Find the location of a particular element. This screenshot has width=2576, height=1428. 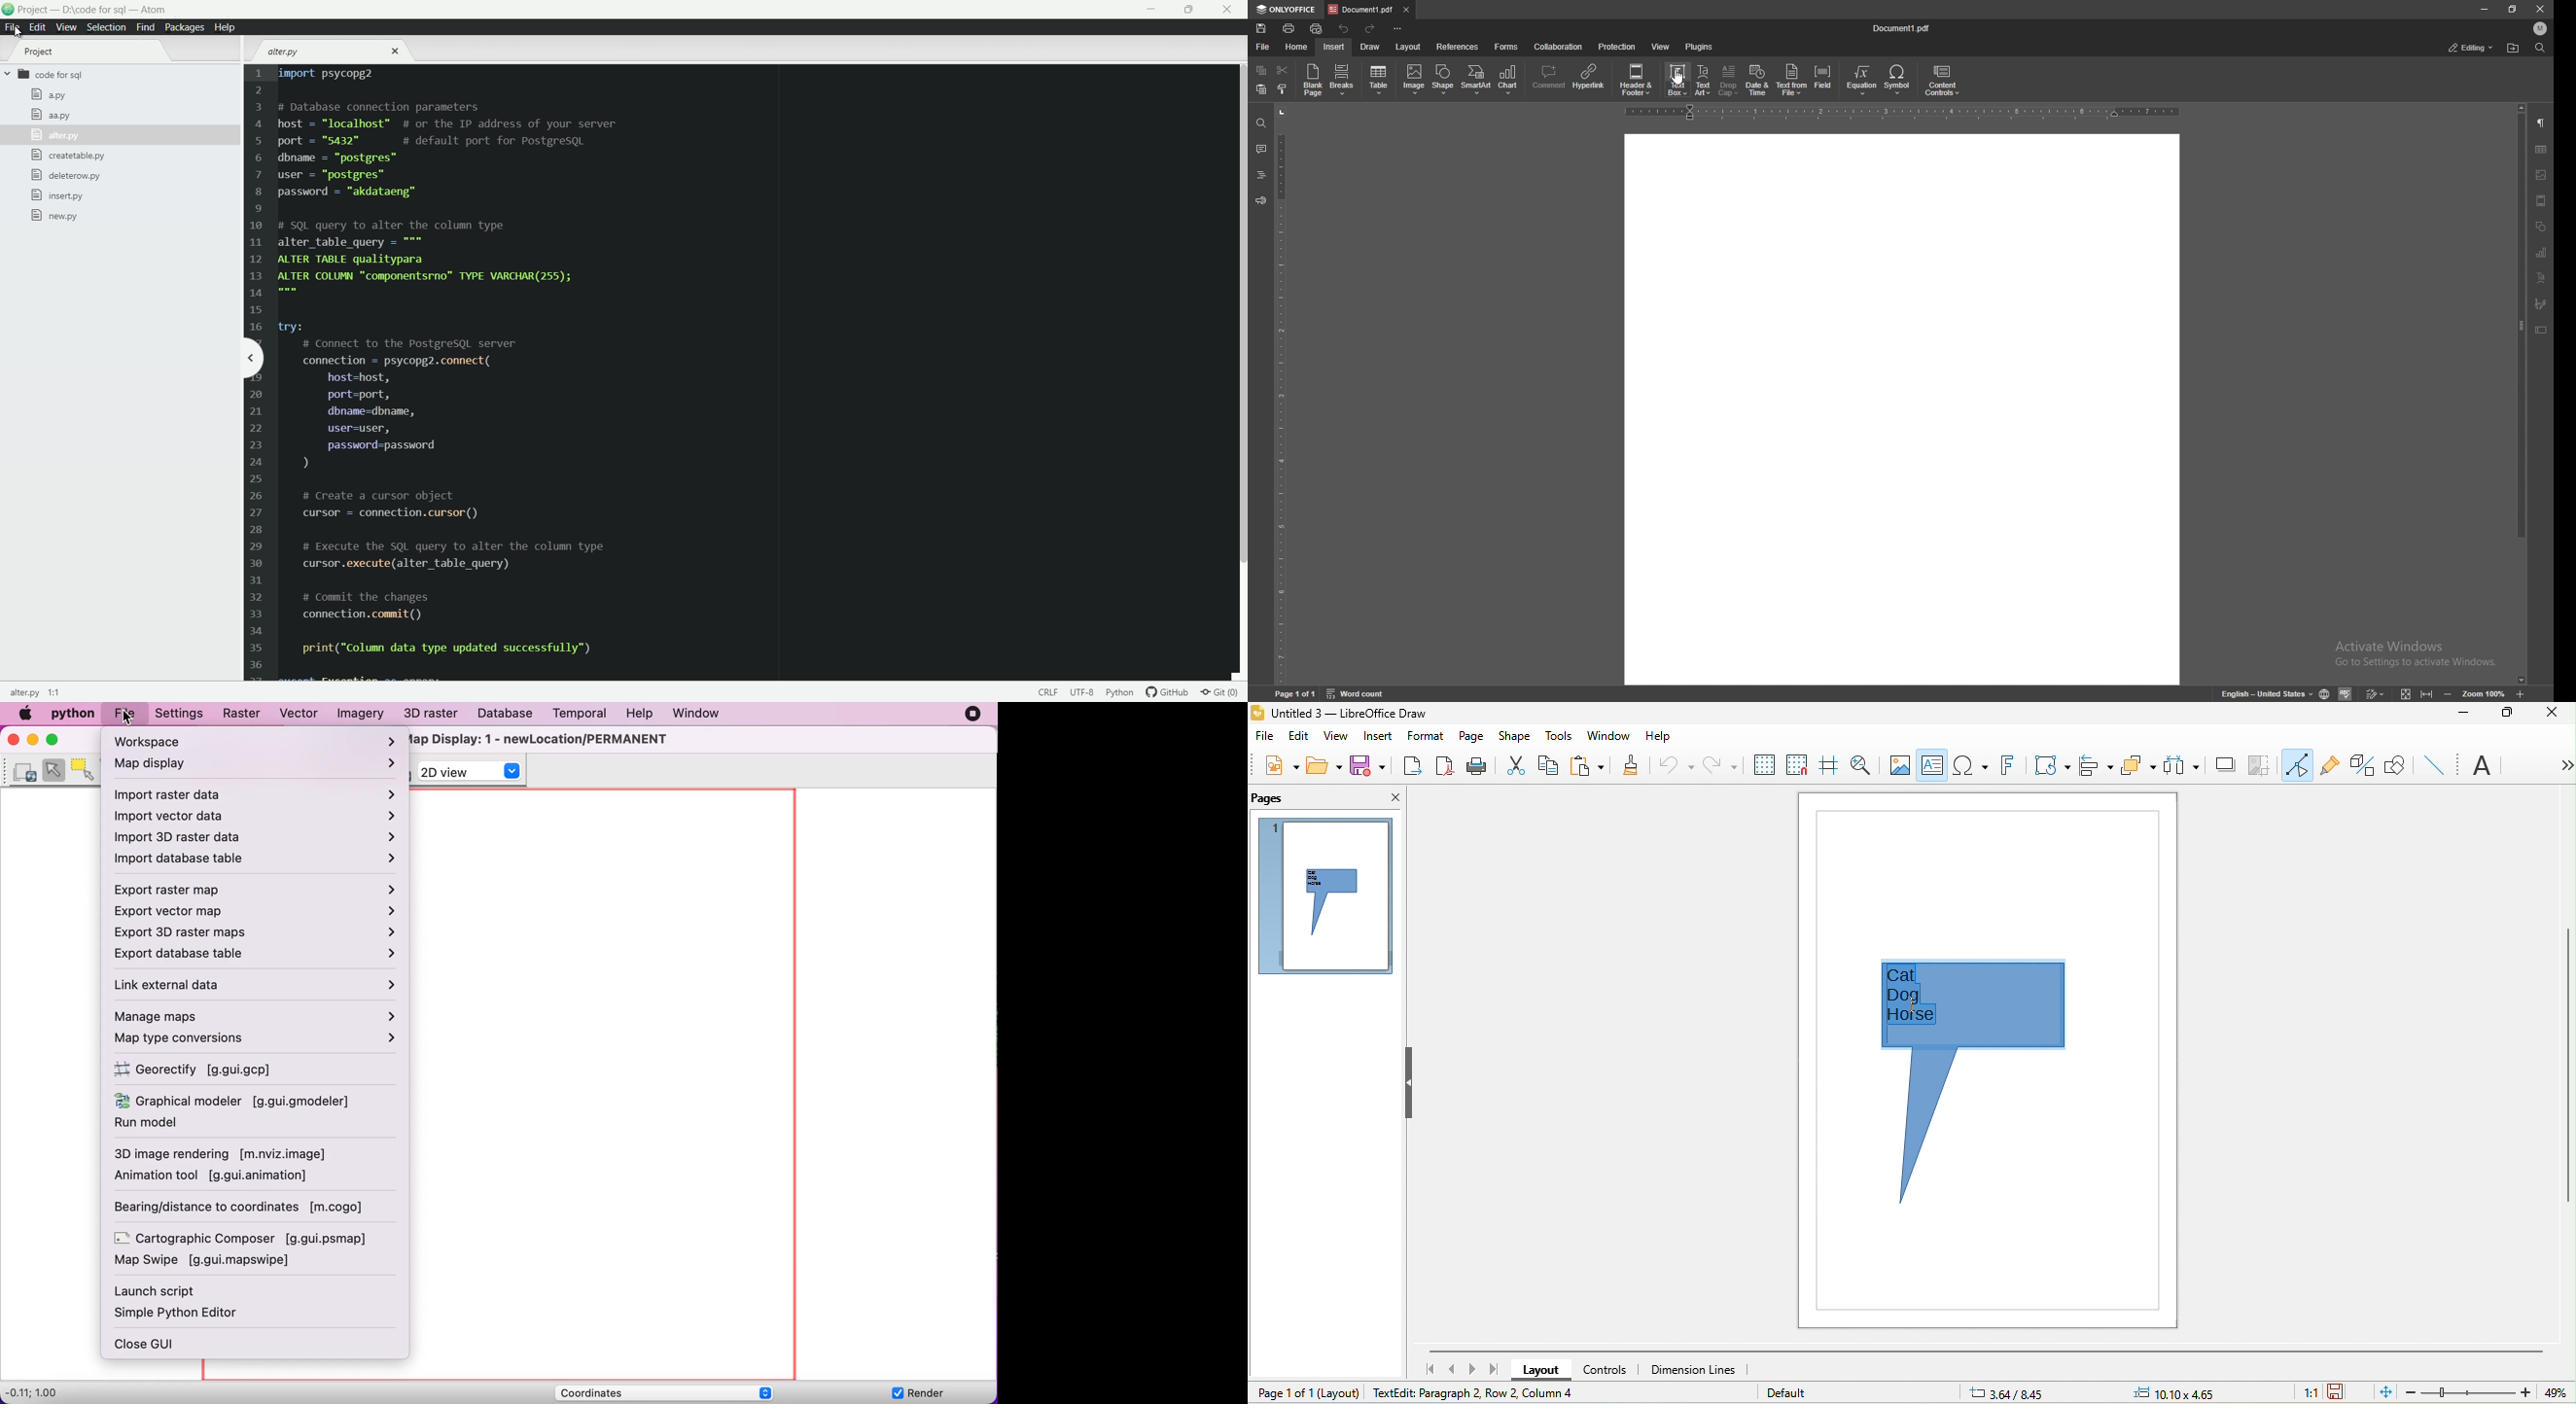

current file name is located at coordinates (33, 692).